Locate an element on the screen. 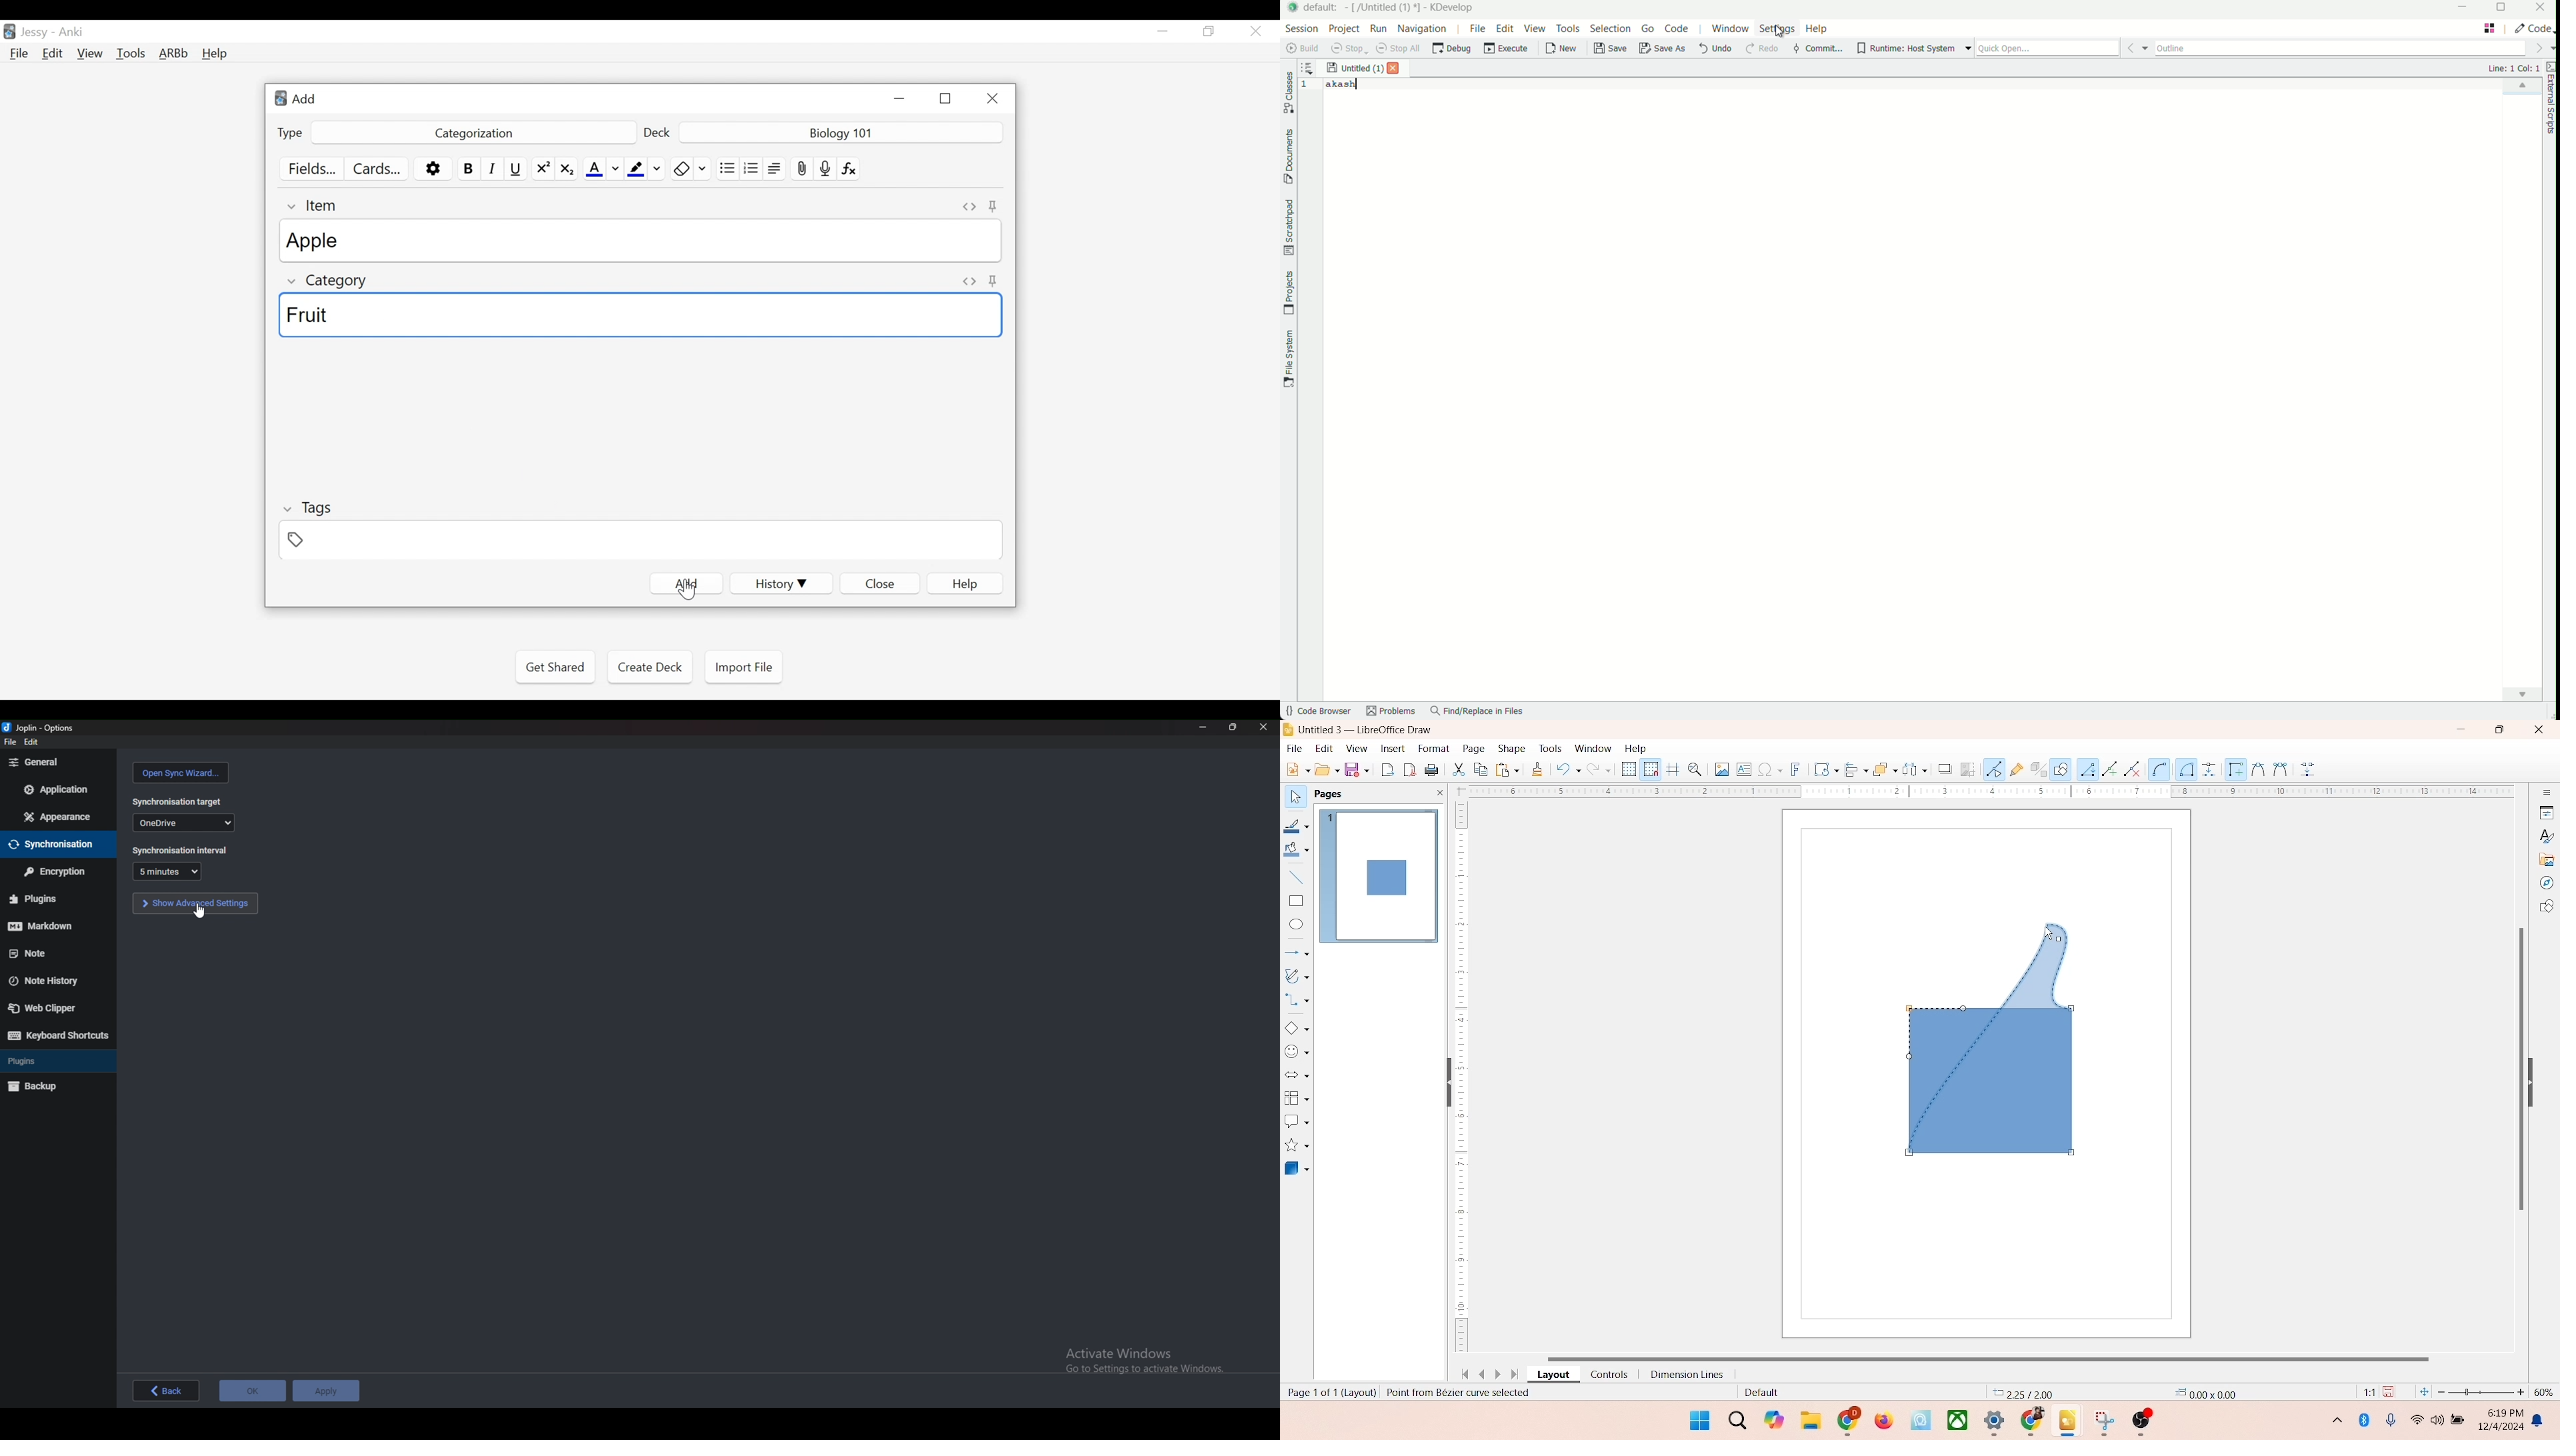 Image resolution: width=2576 pixels, height=1456 pixels. folders is located at coordinates (1810, 1418).